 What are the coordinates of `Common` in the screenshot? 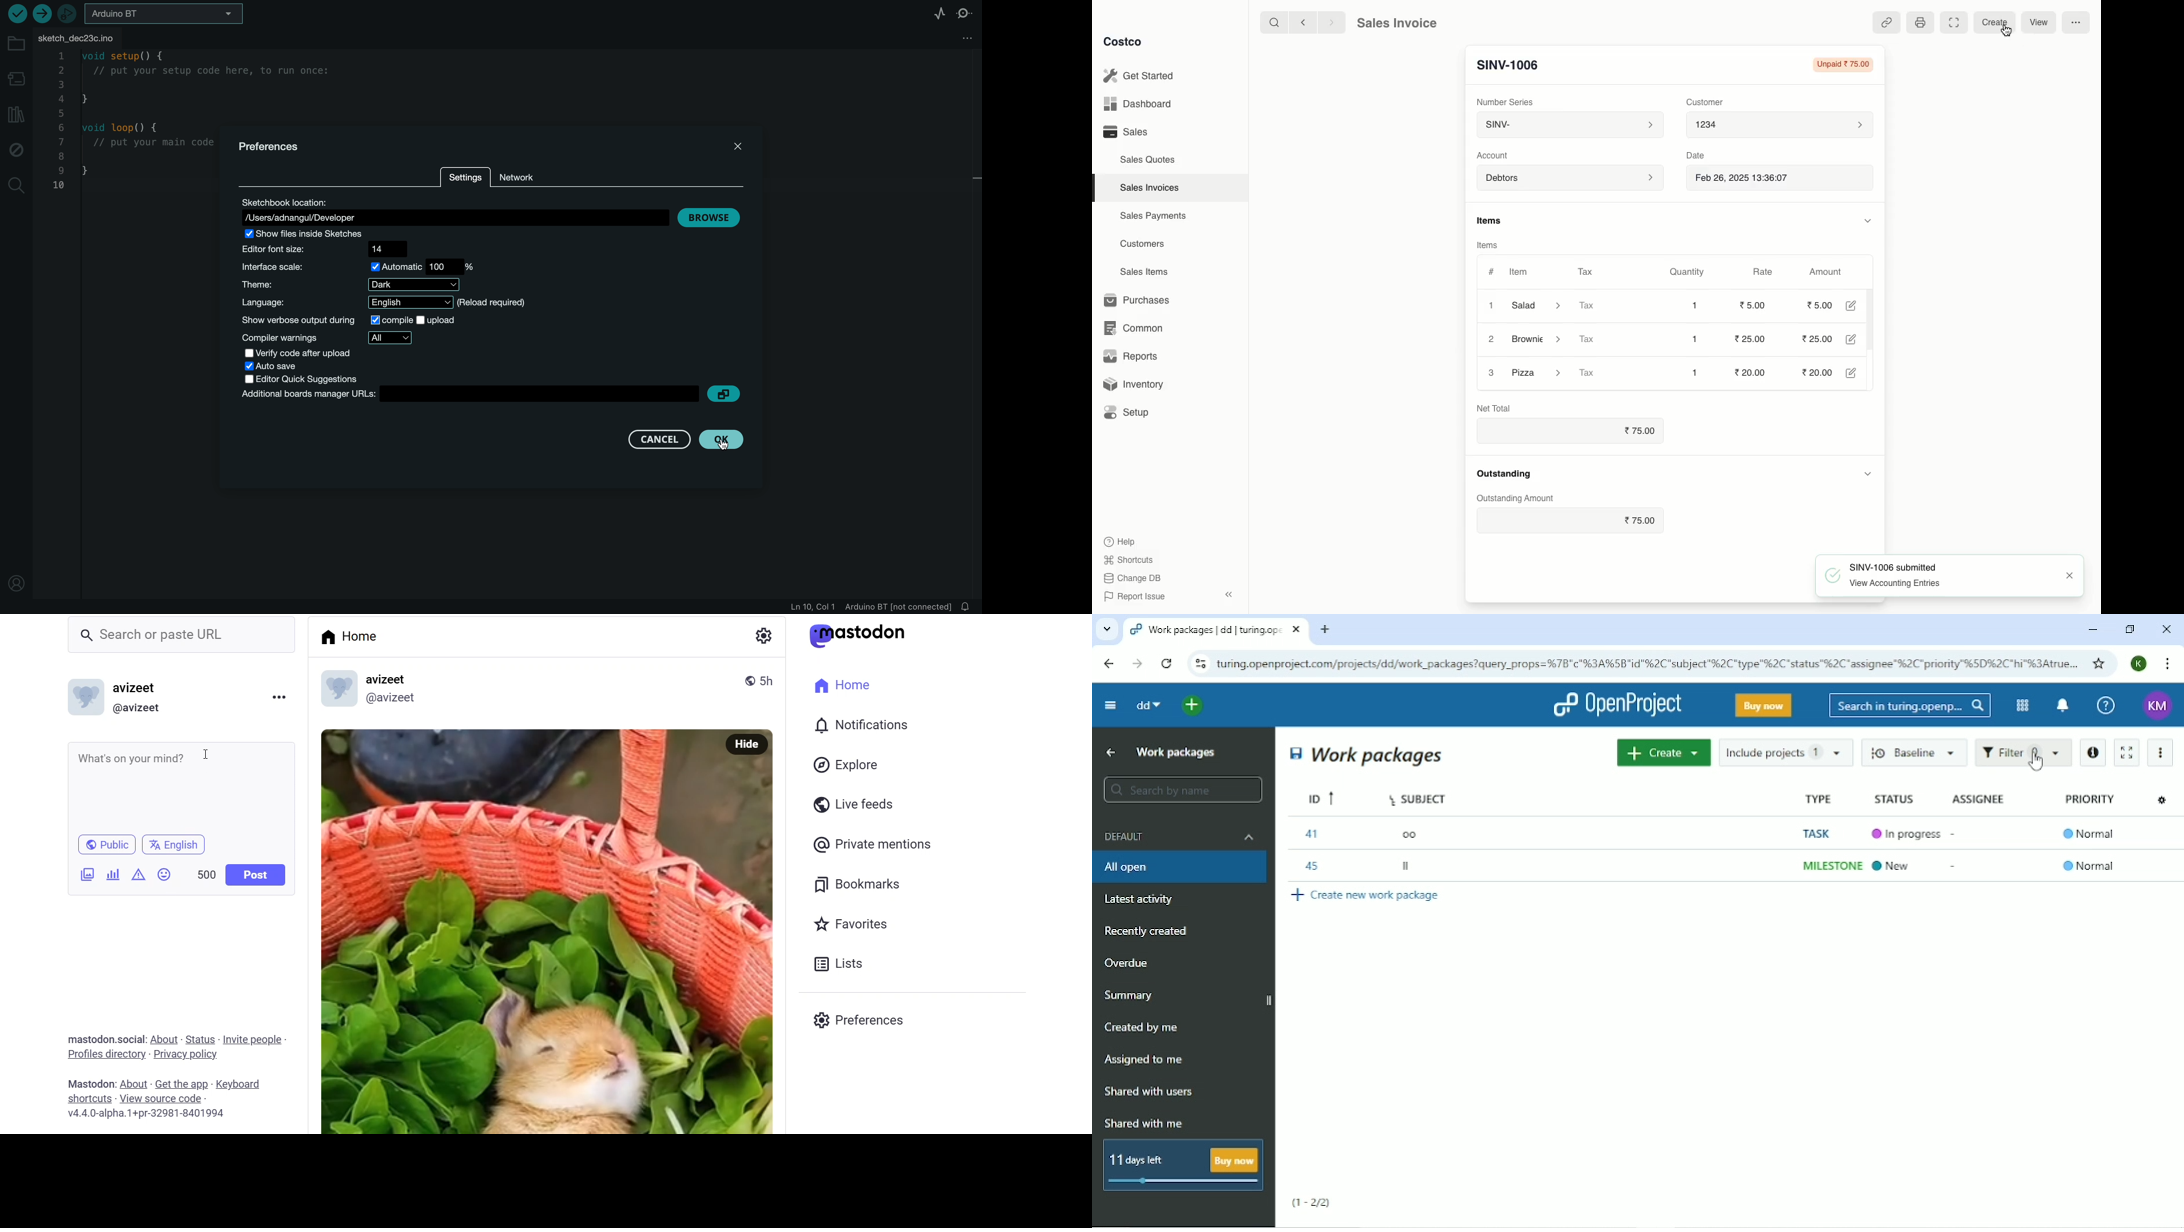 It's located at (1140, 328).